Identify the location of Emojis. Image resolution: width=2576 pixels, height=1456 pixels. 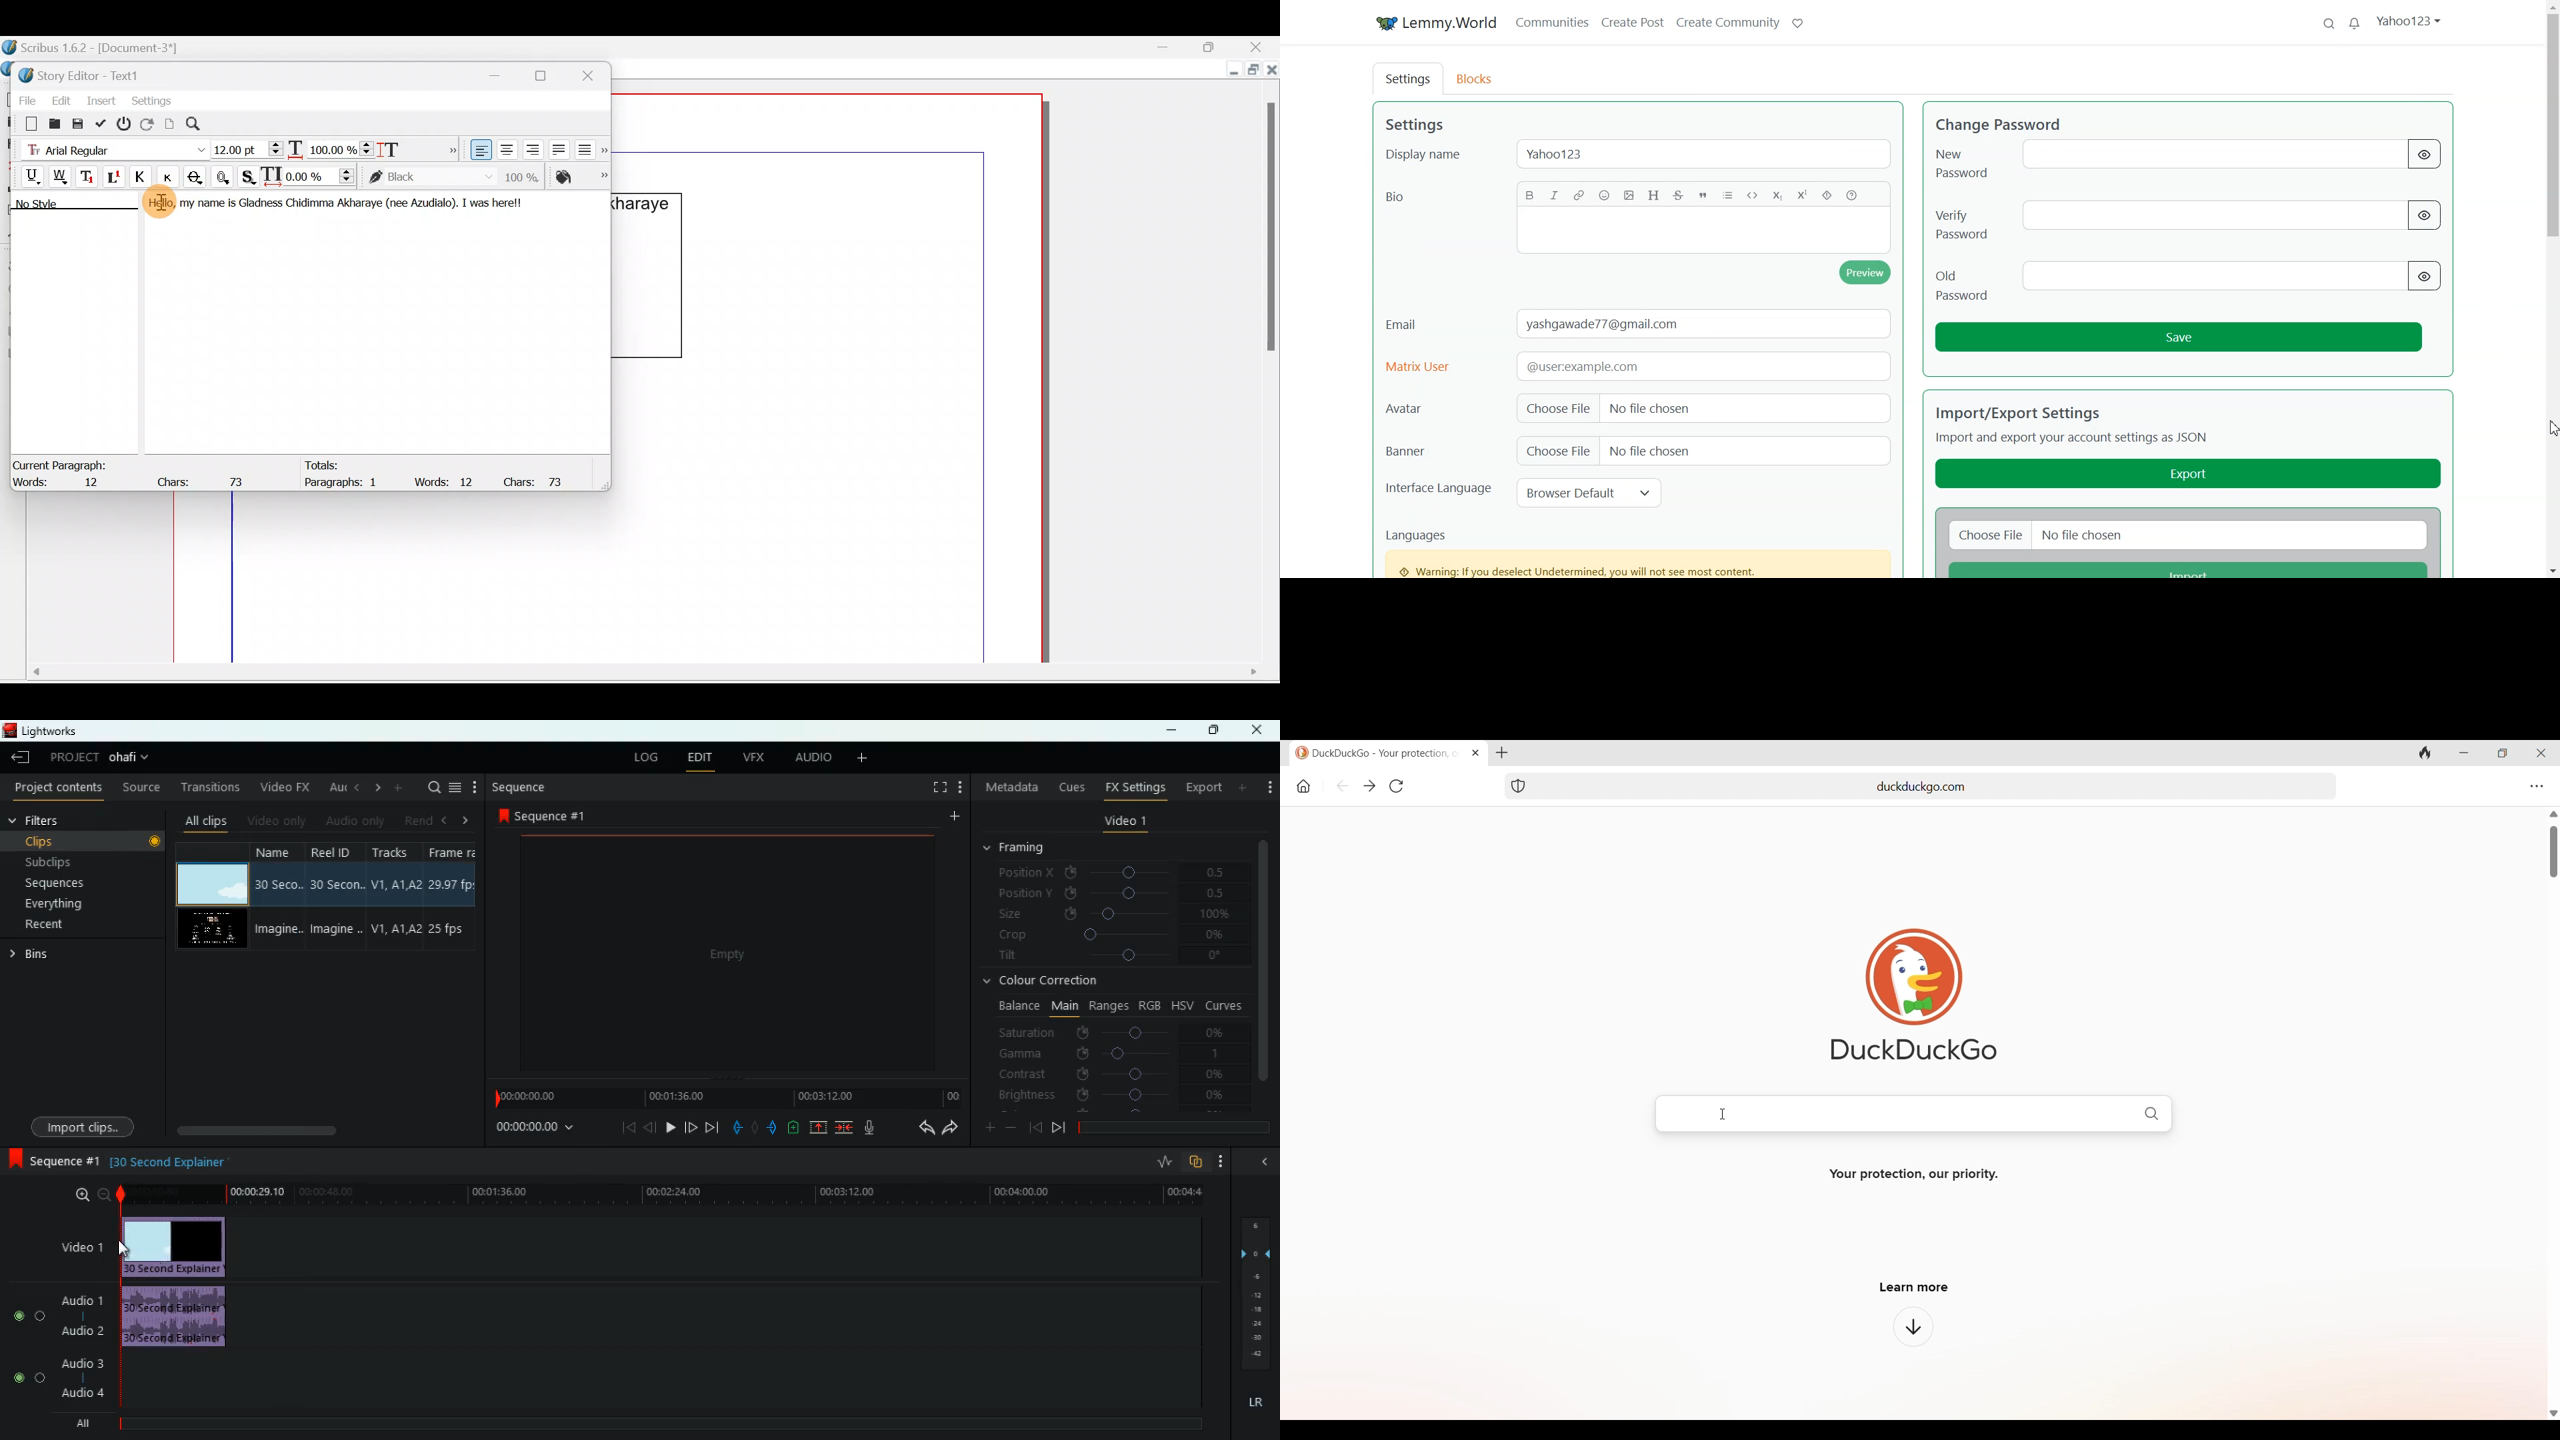
(1605, 195).